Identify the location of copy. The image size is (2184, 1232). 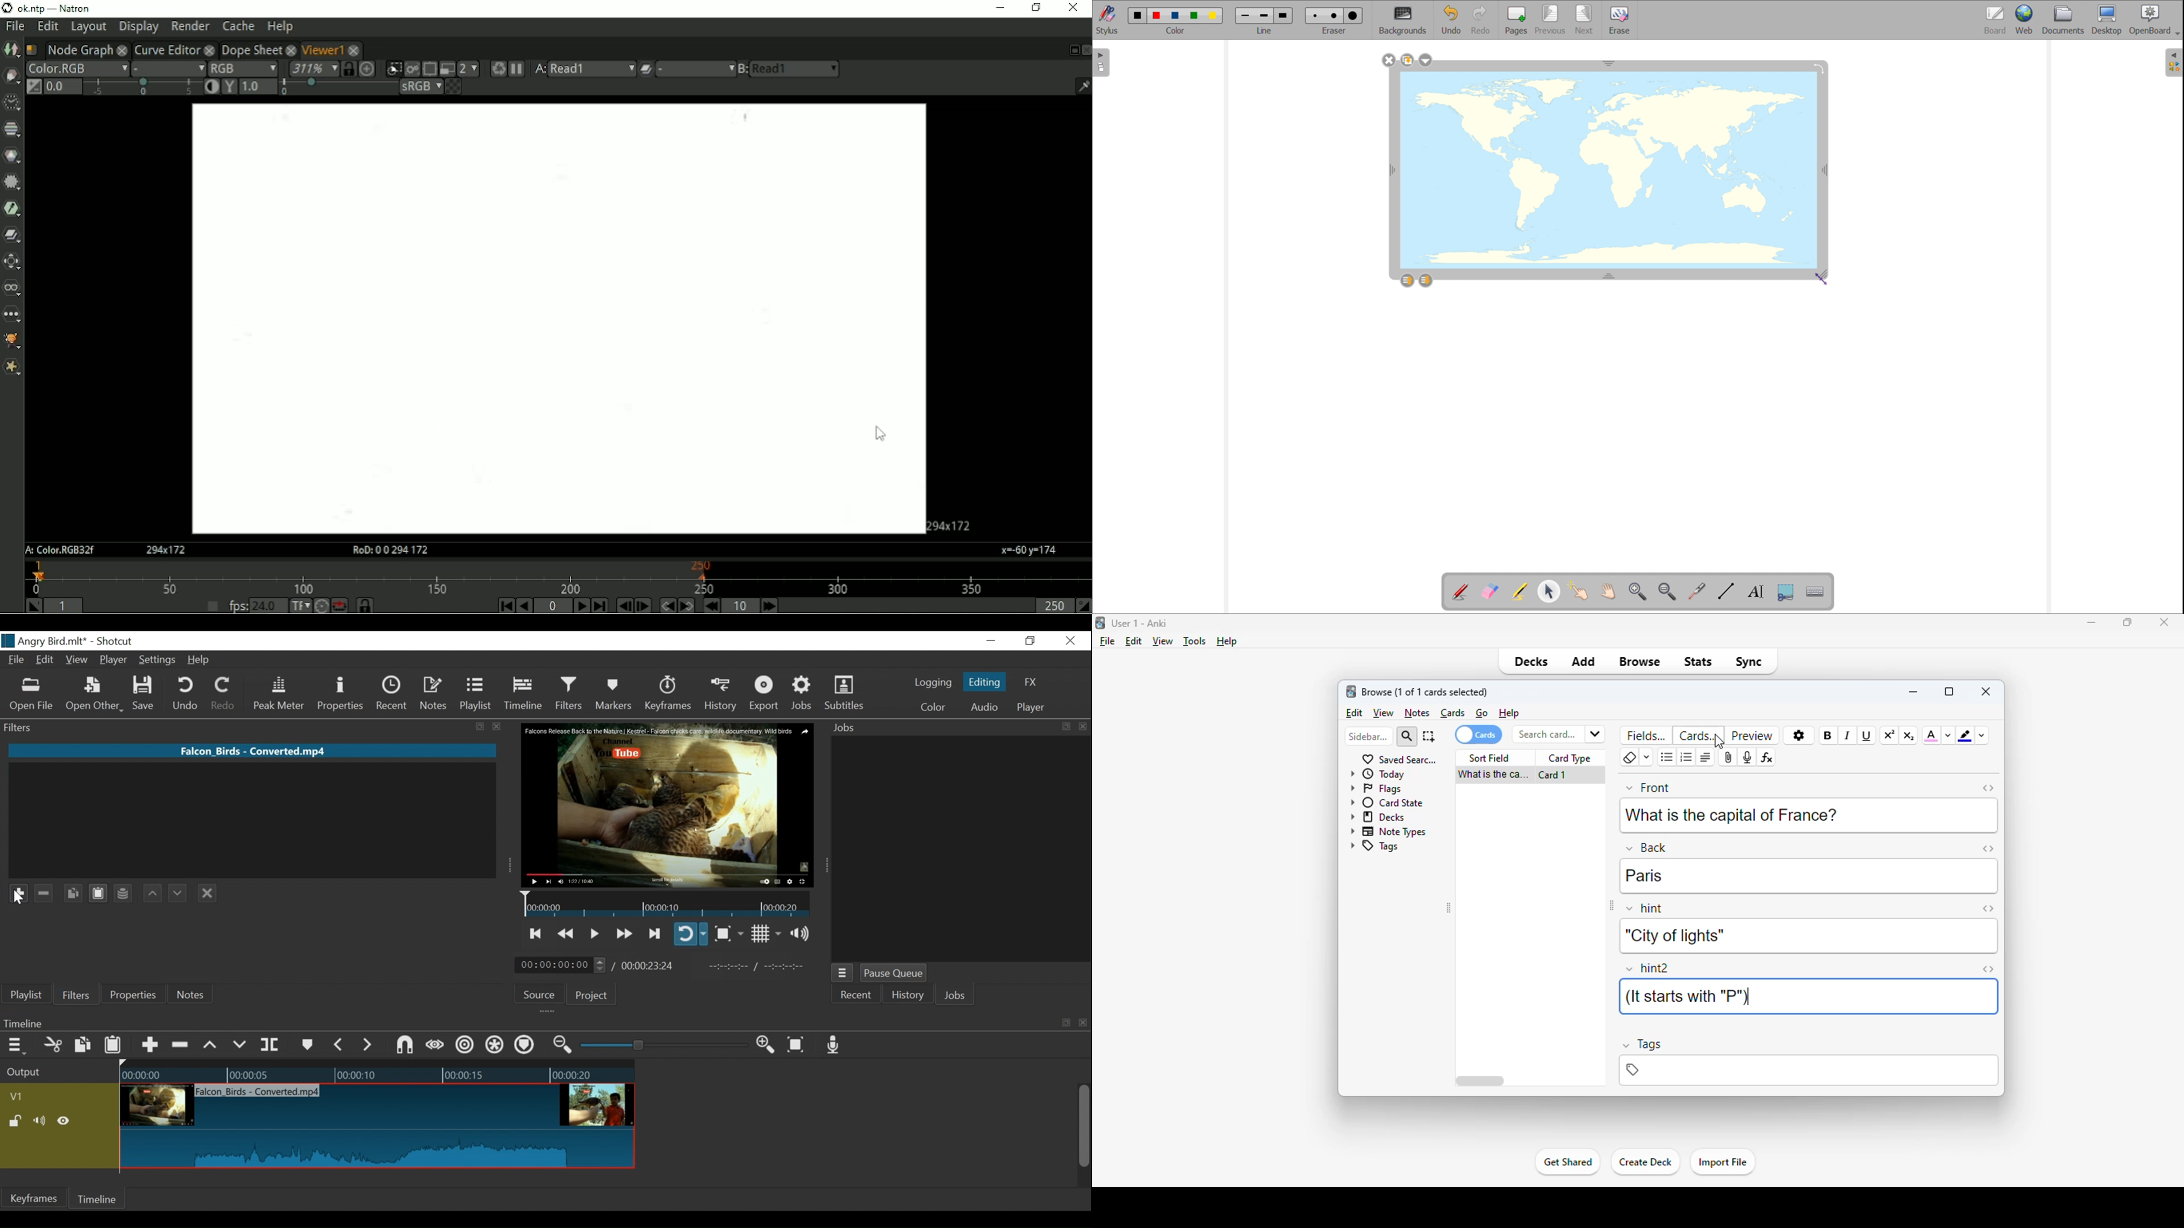
(1067, 1023).